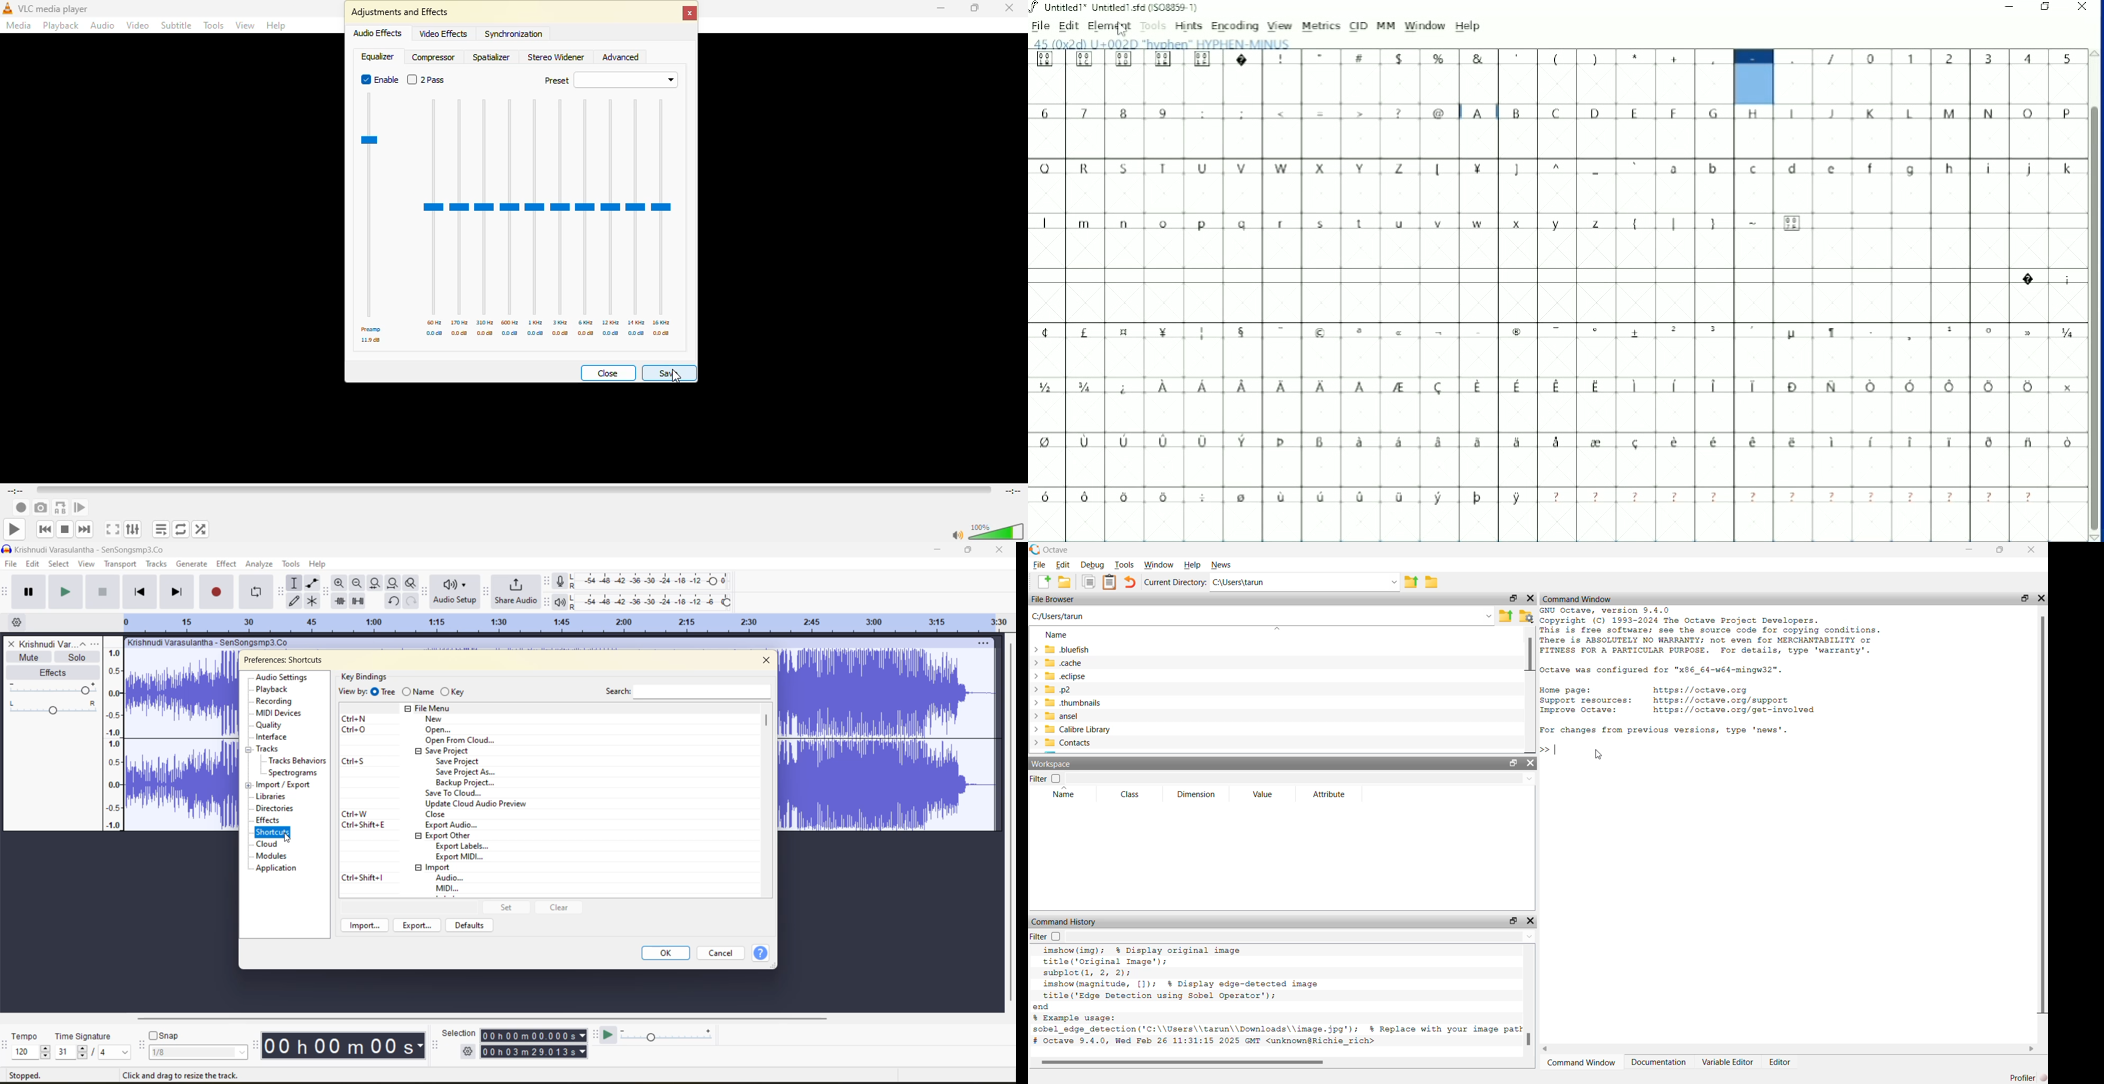 The image size is (2128, 1092). What do you see at coordinates (1301, 936) in the screenshot?
I see `dropdown` at bounding box center [1301, 936].